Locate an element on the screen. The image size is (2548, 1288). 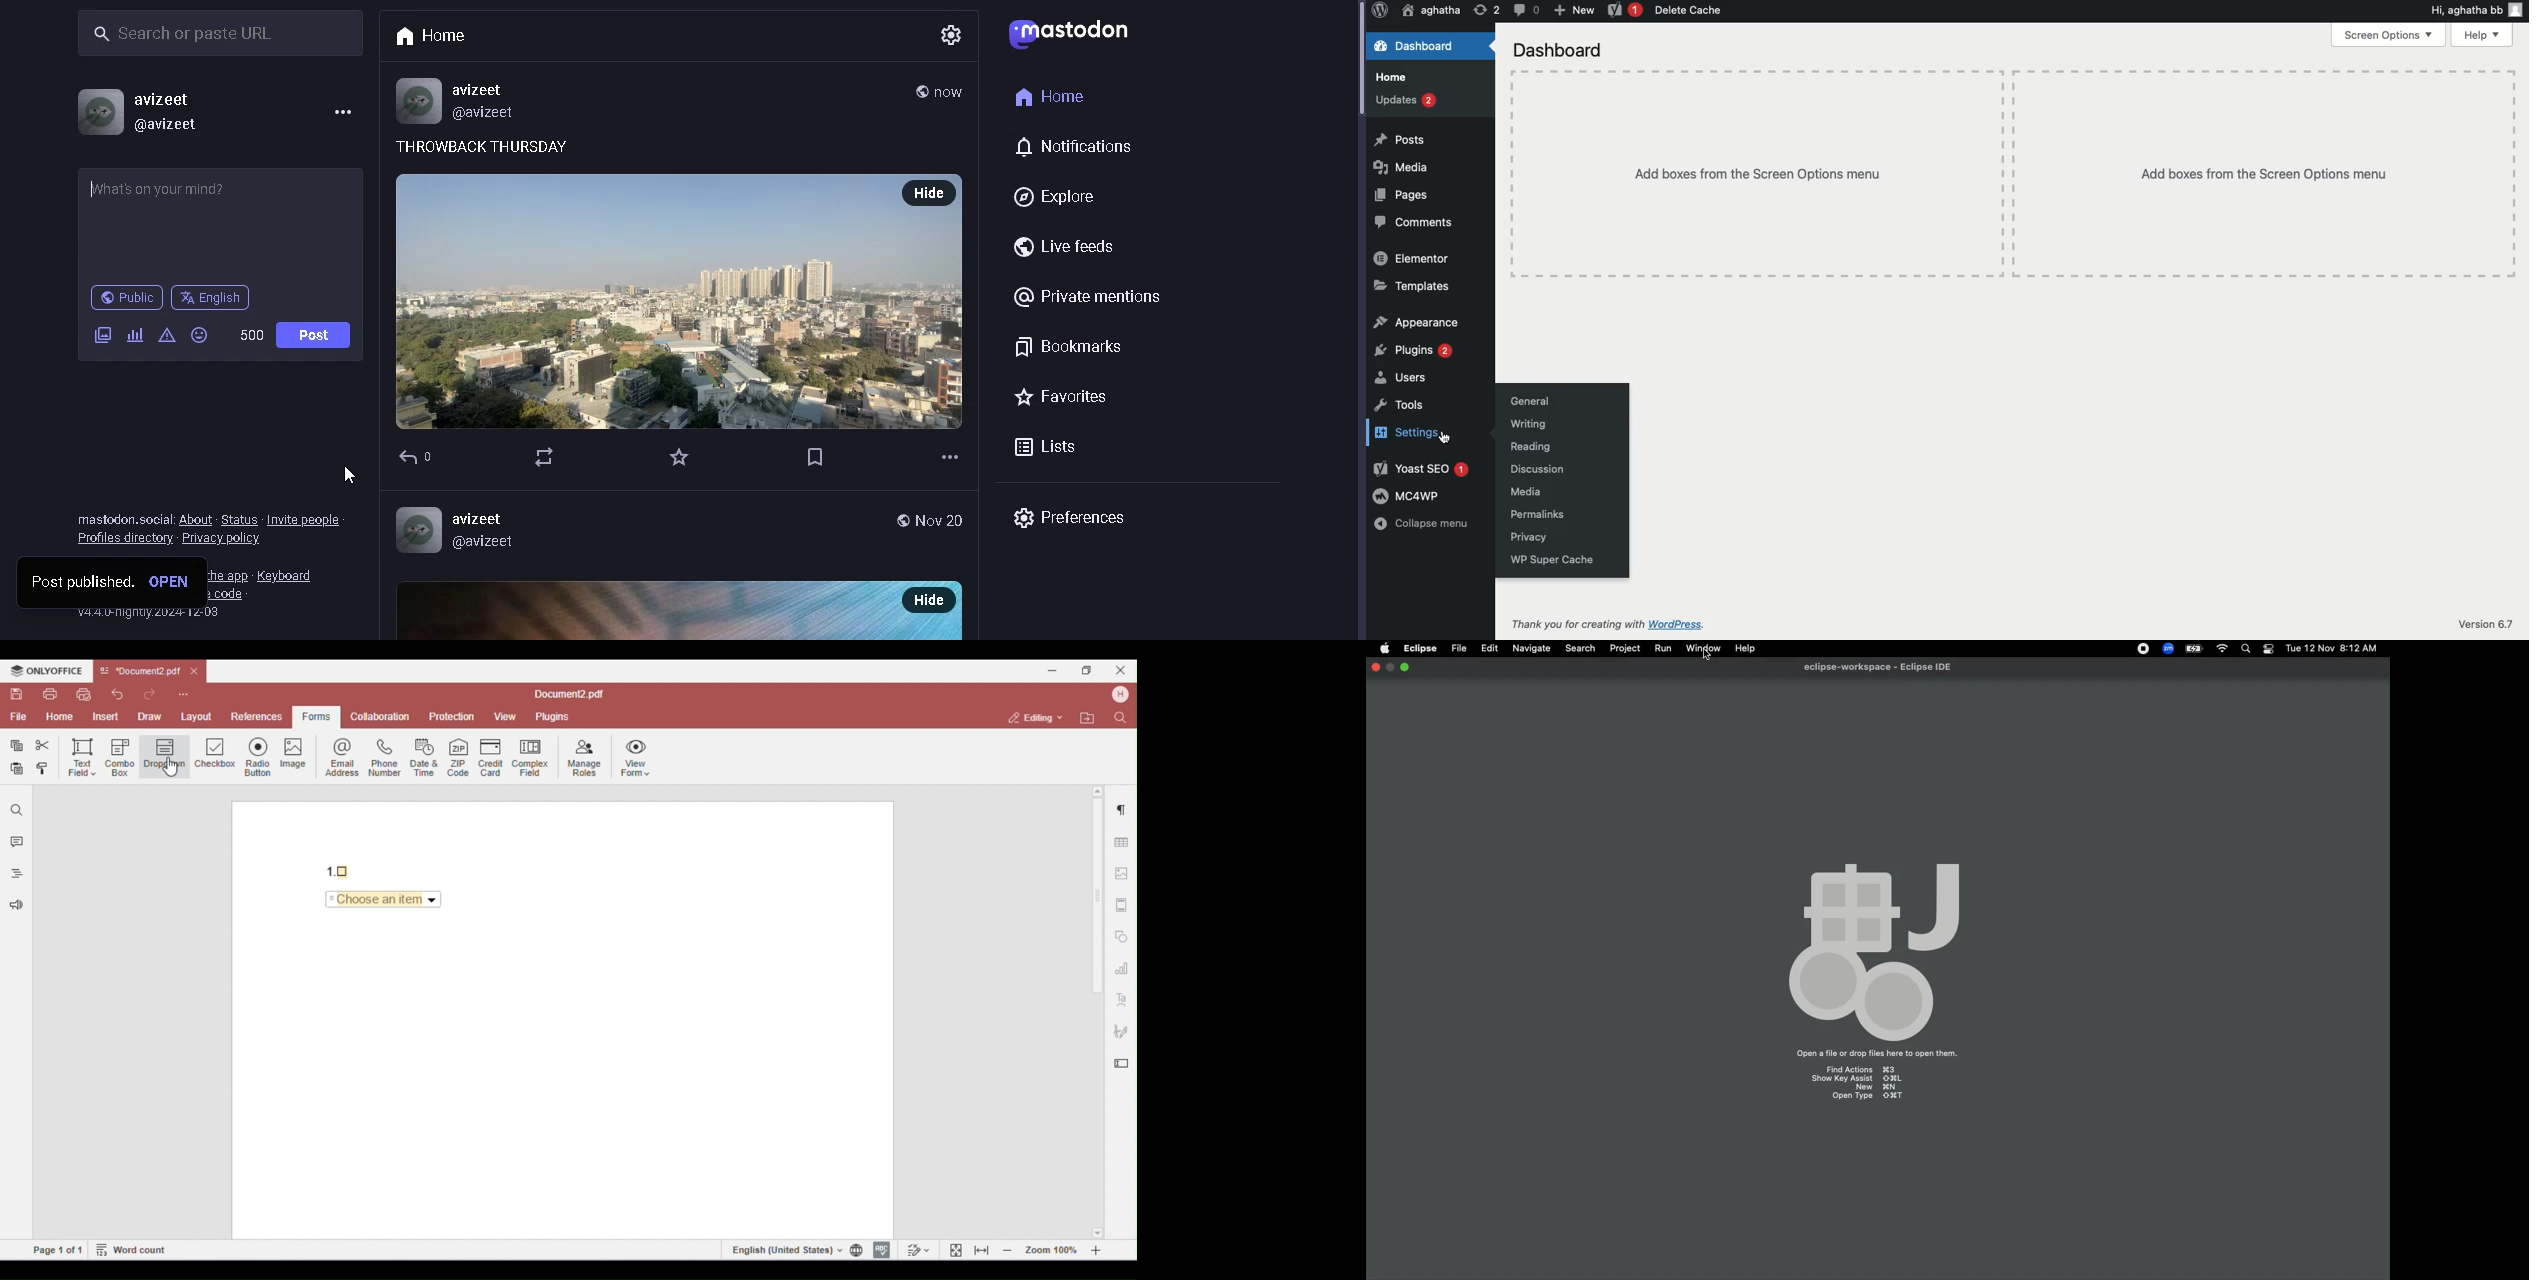
Home tab is located at coordinates (439, 39).